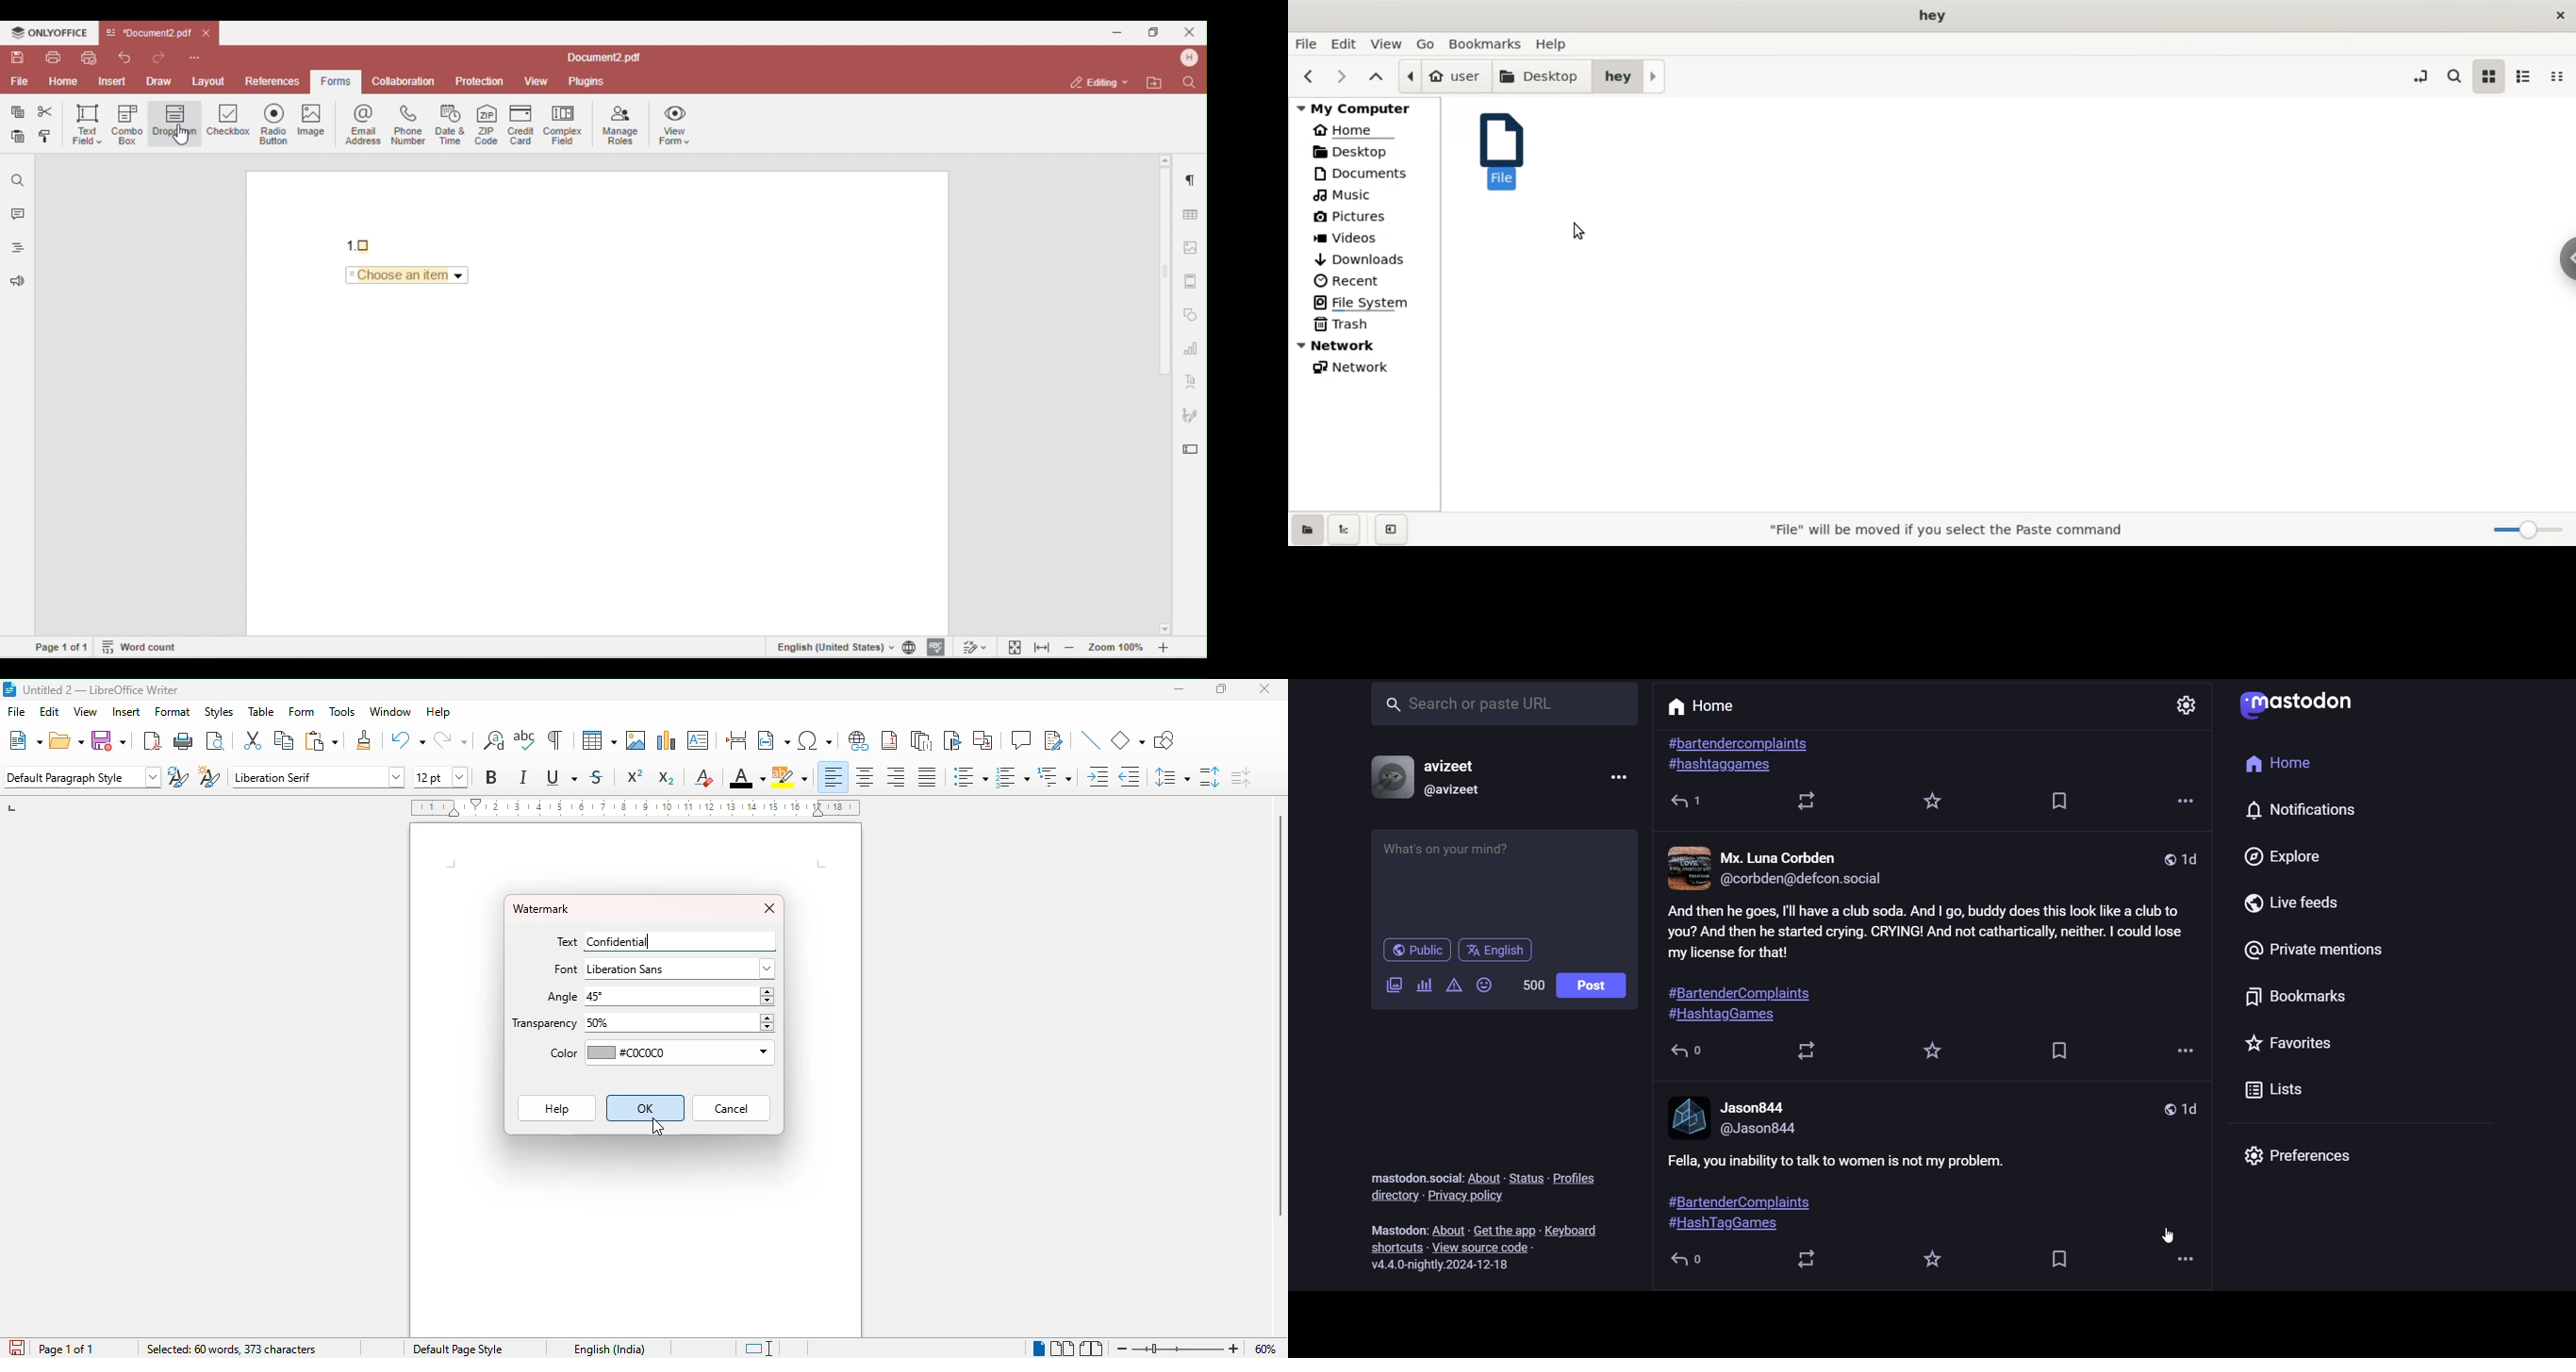 This screenshot has width=2576, height=1372. What do you see at coordinates (1692, 1261) in the screenshot?
I see `replies` at bounding box center [1692, 1261].